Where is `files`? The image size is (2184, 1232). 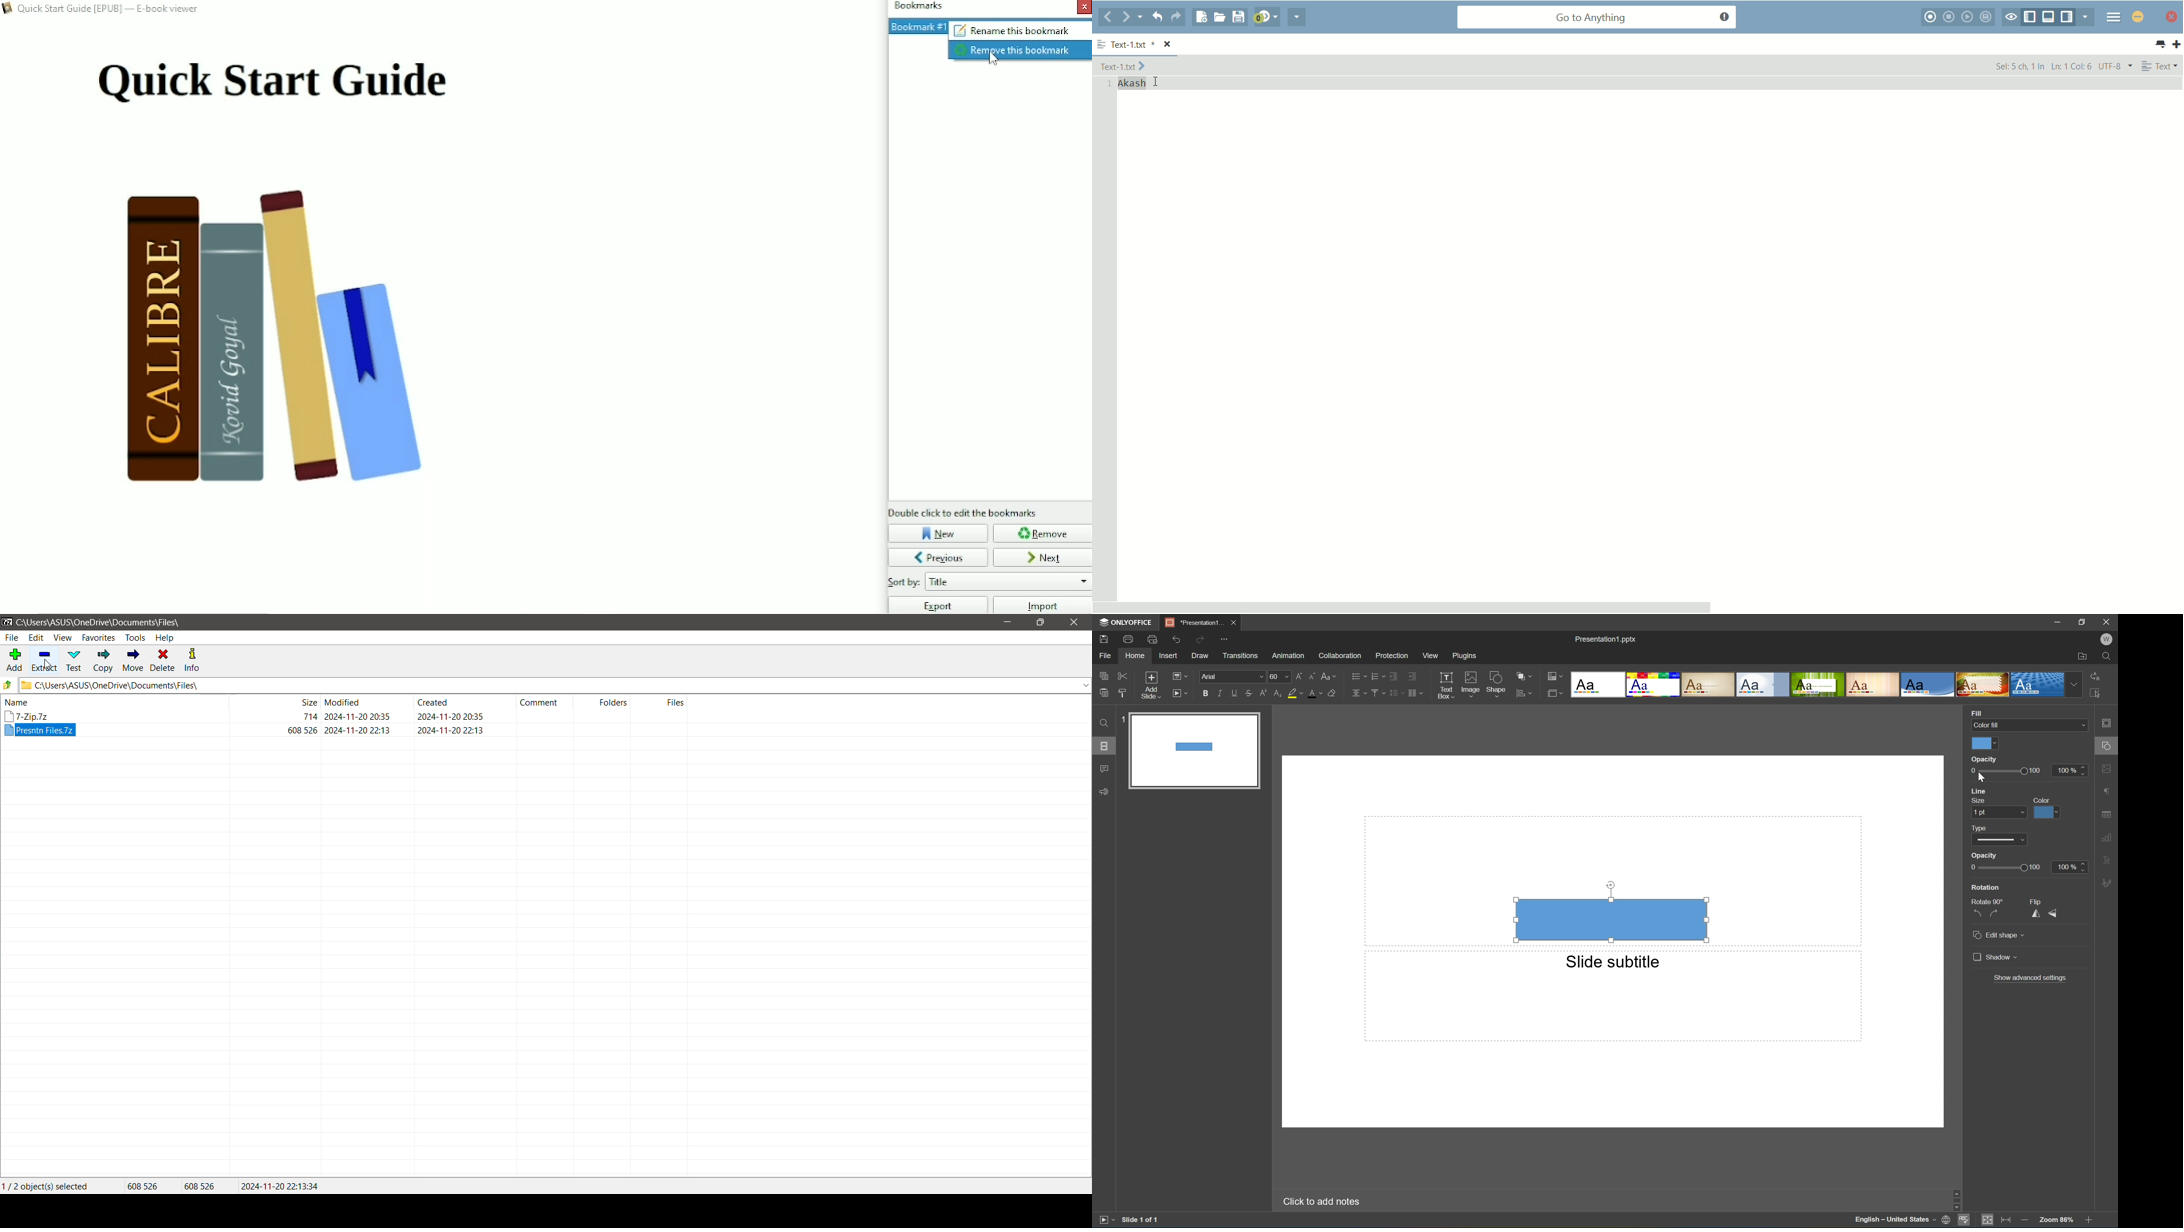 files is located at coordinates (676, 702).